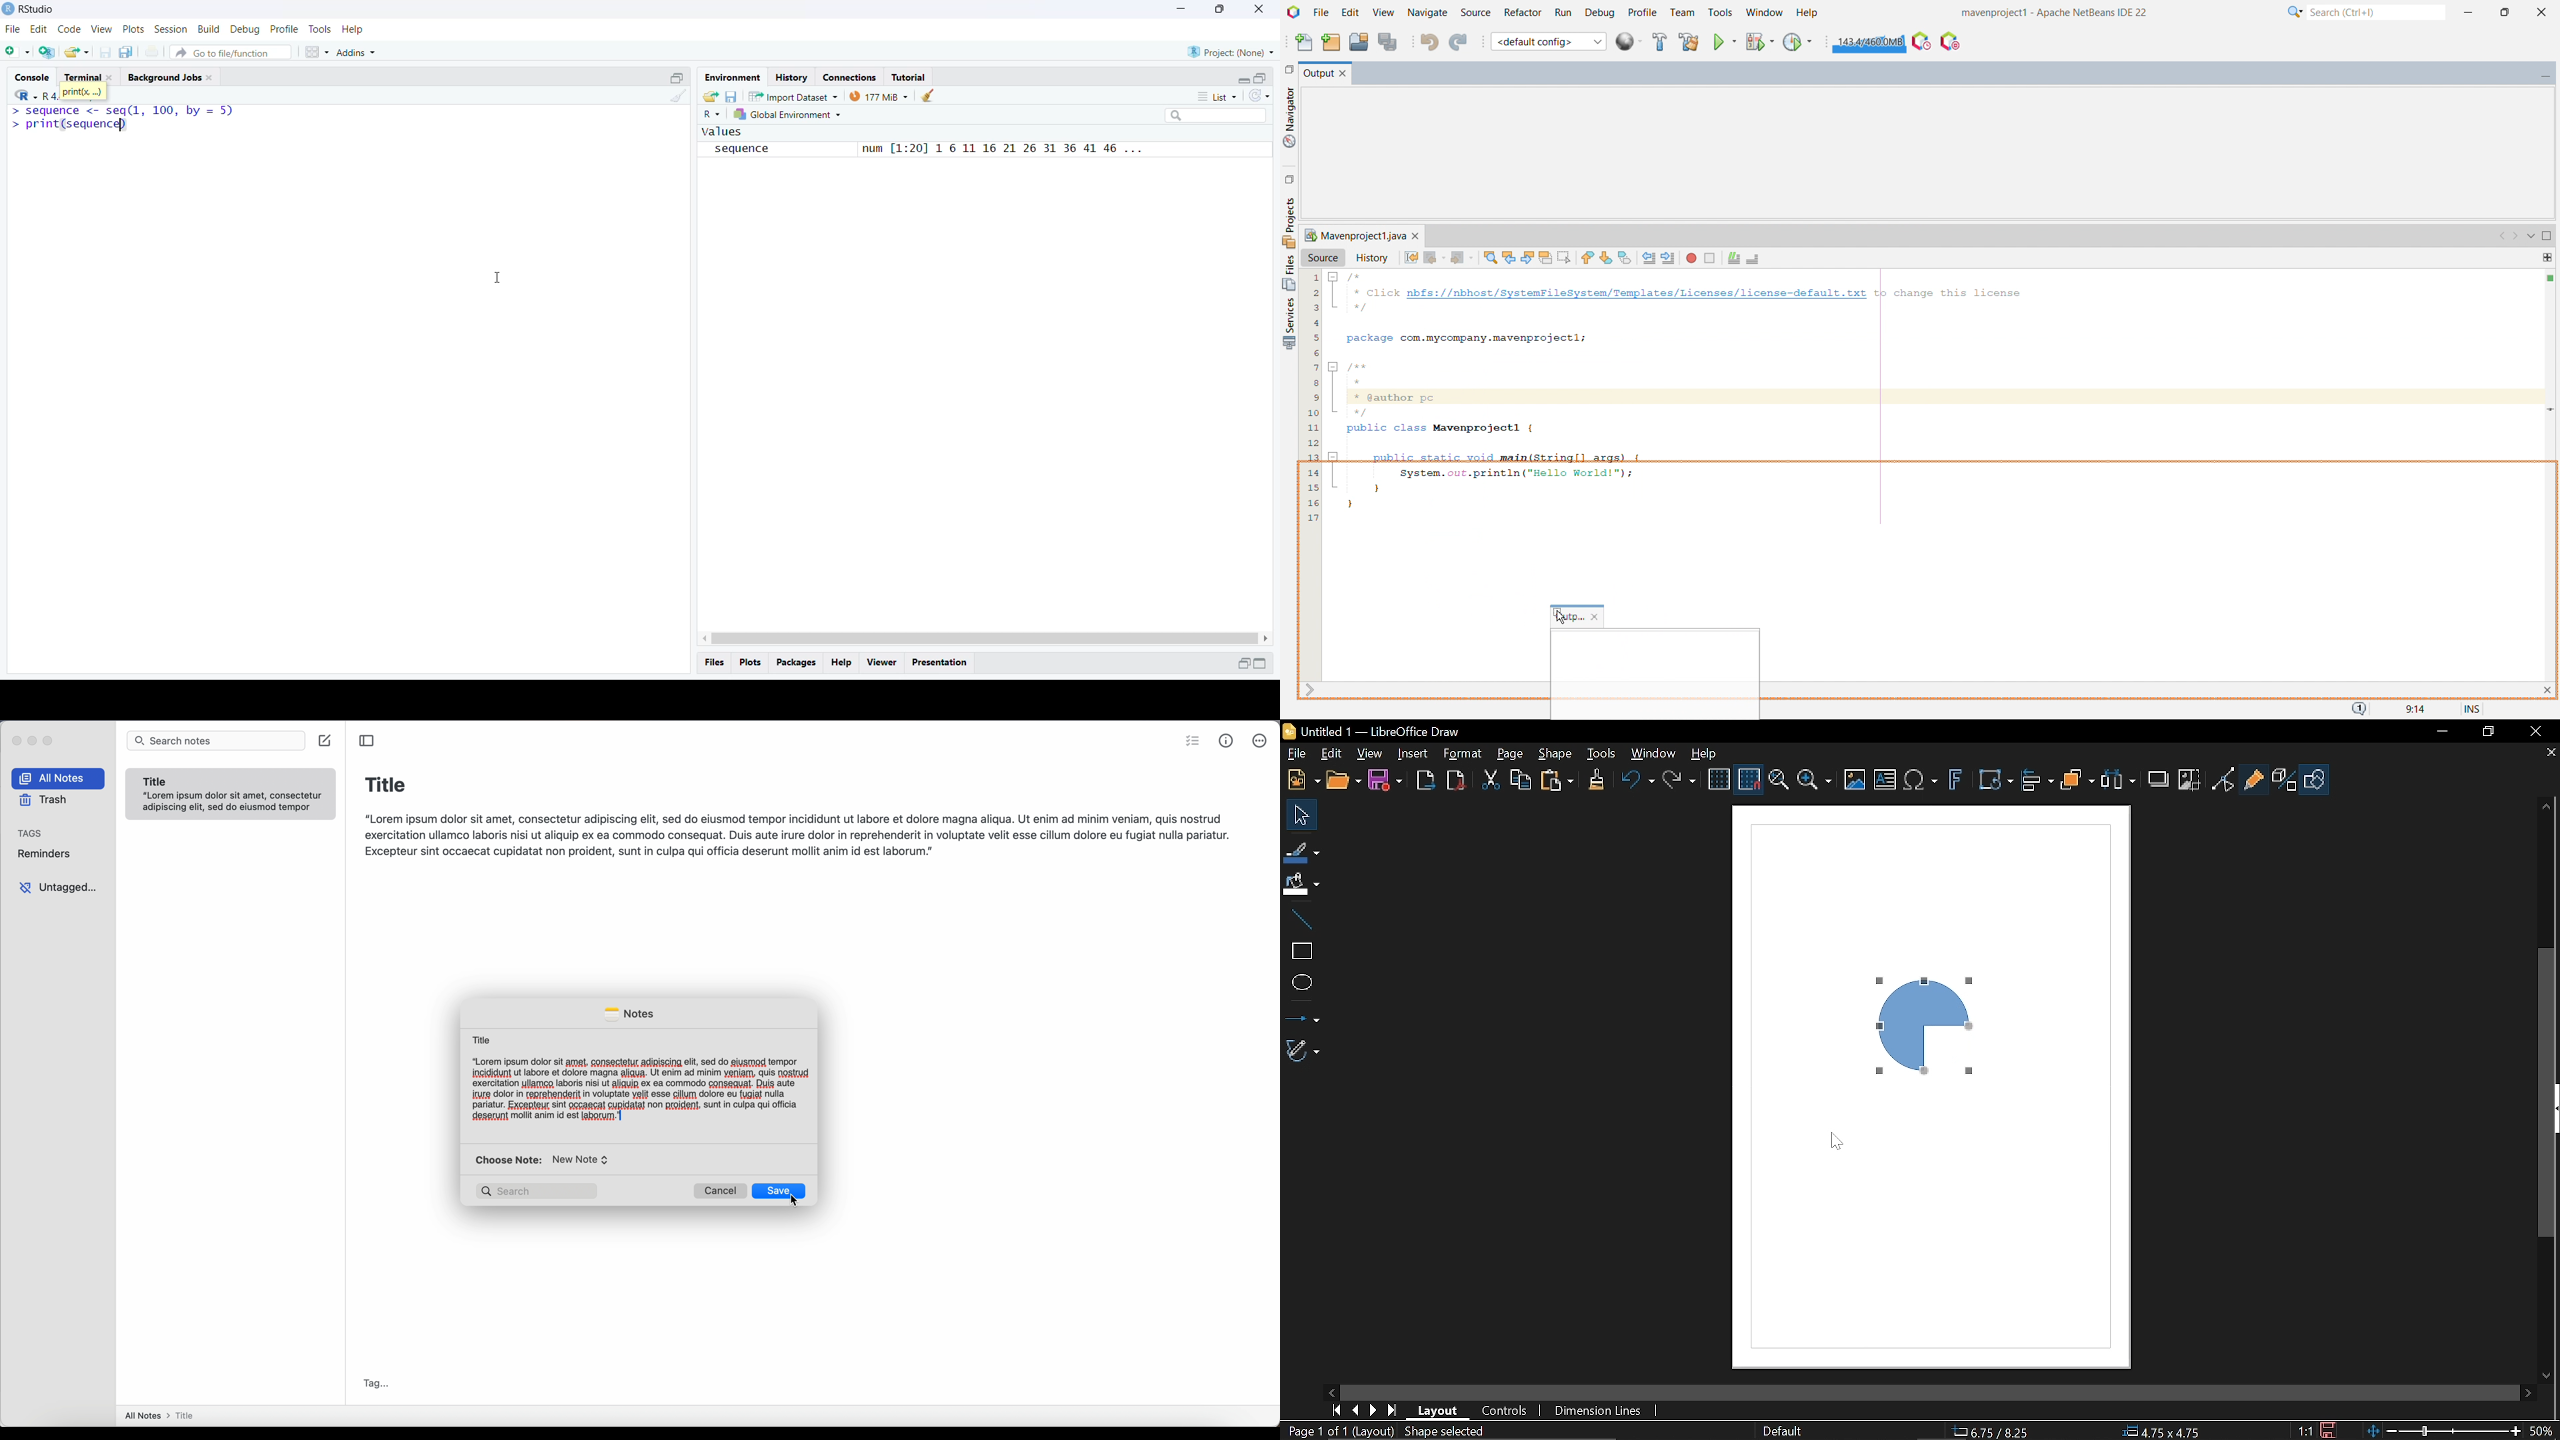 The width and height of the screenshot is (2576, 1456). I want to click on print, so click(152, 51).